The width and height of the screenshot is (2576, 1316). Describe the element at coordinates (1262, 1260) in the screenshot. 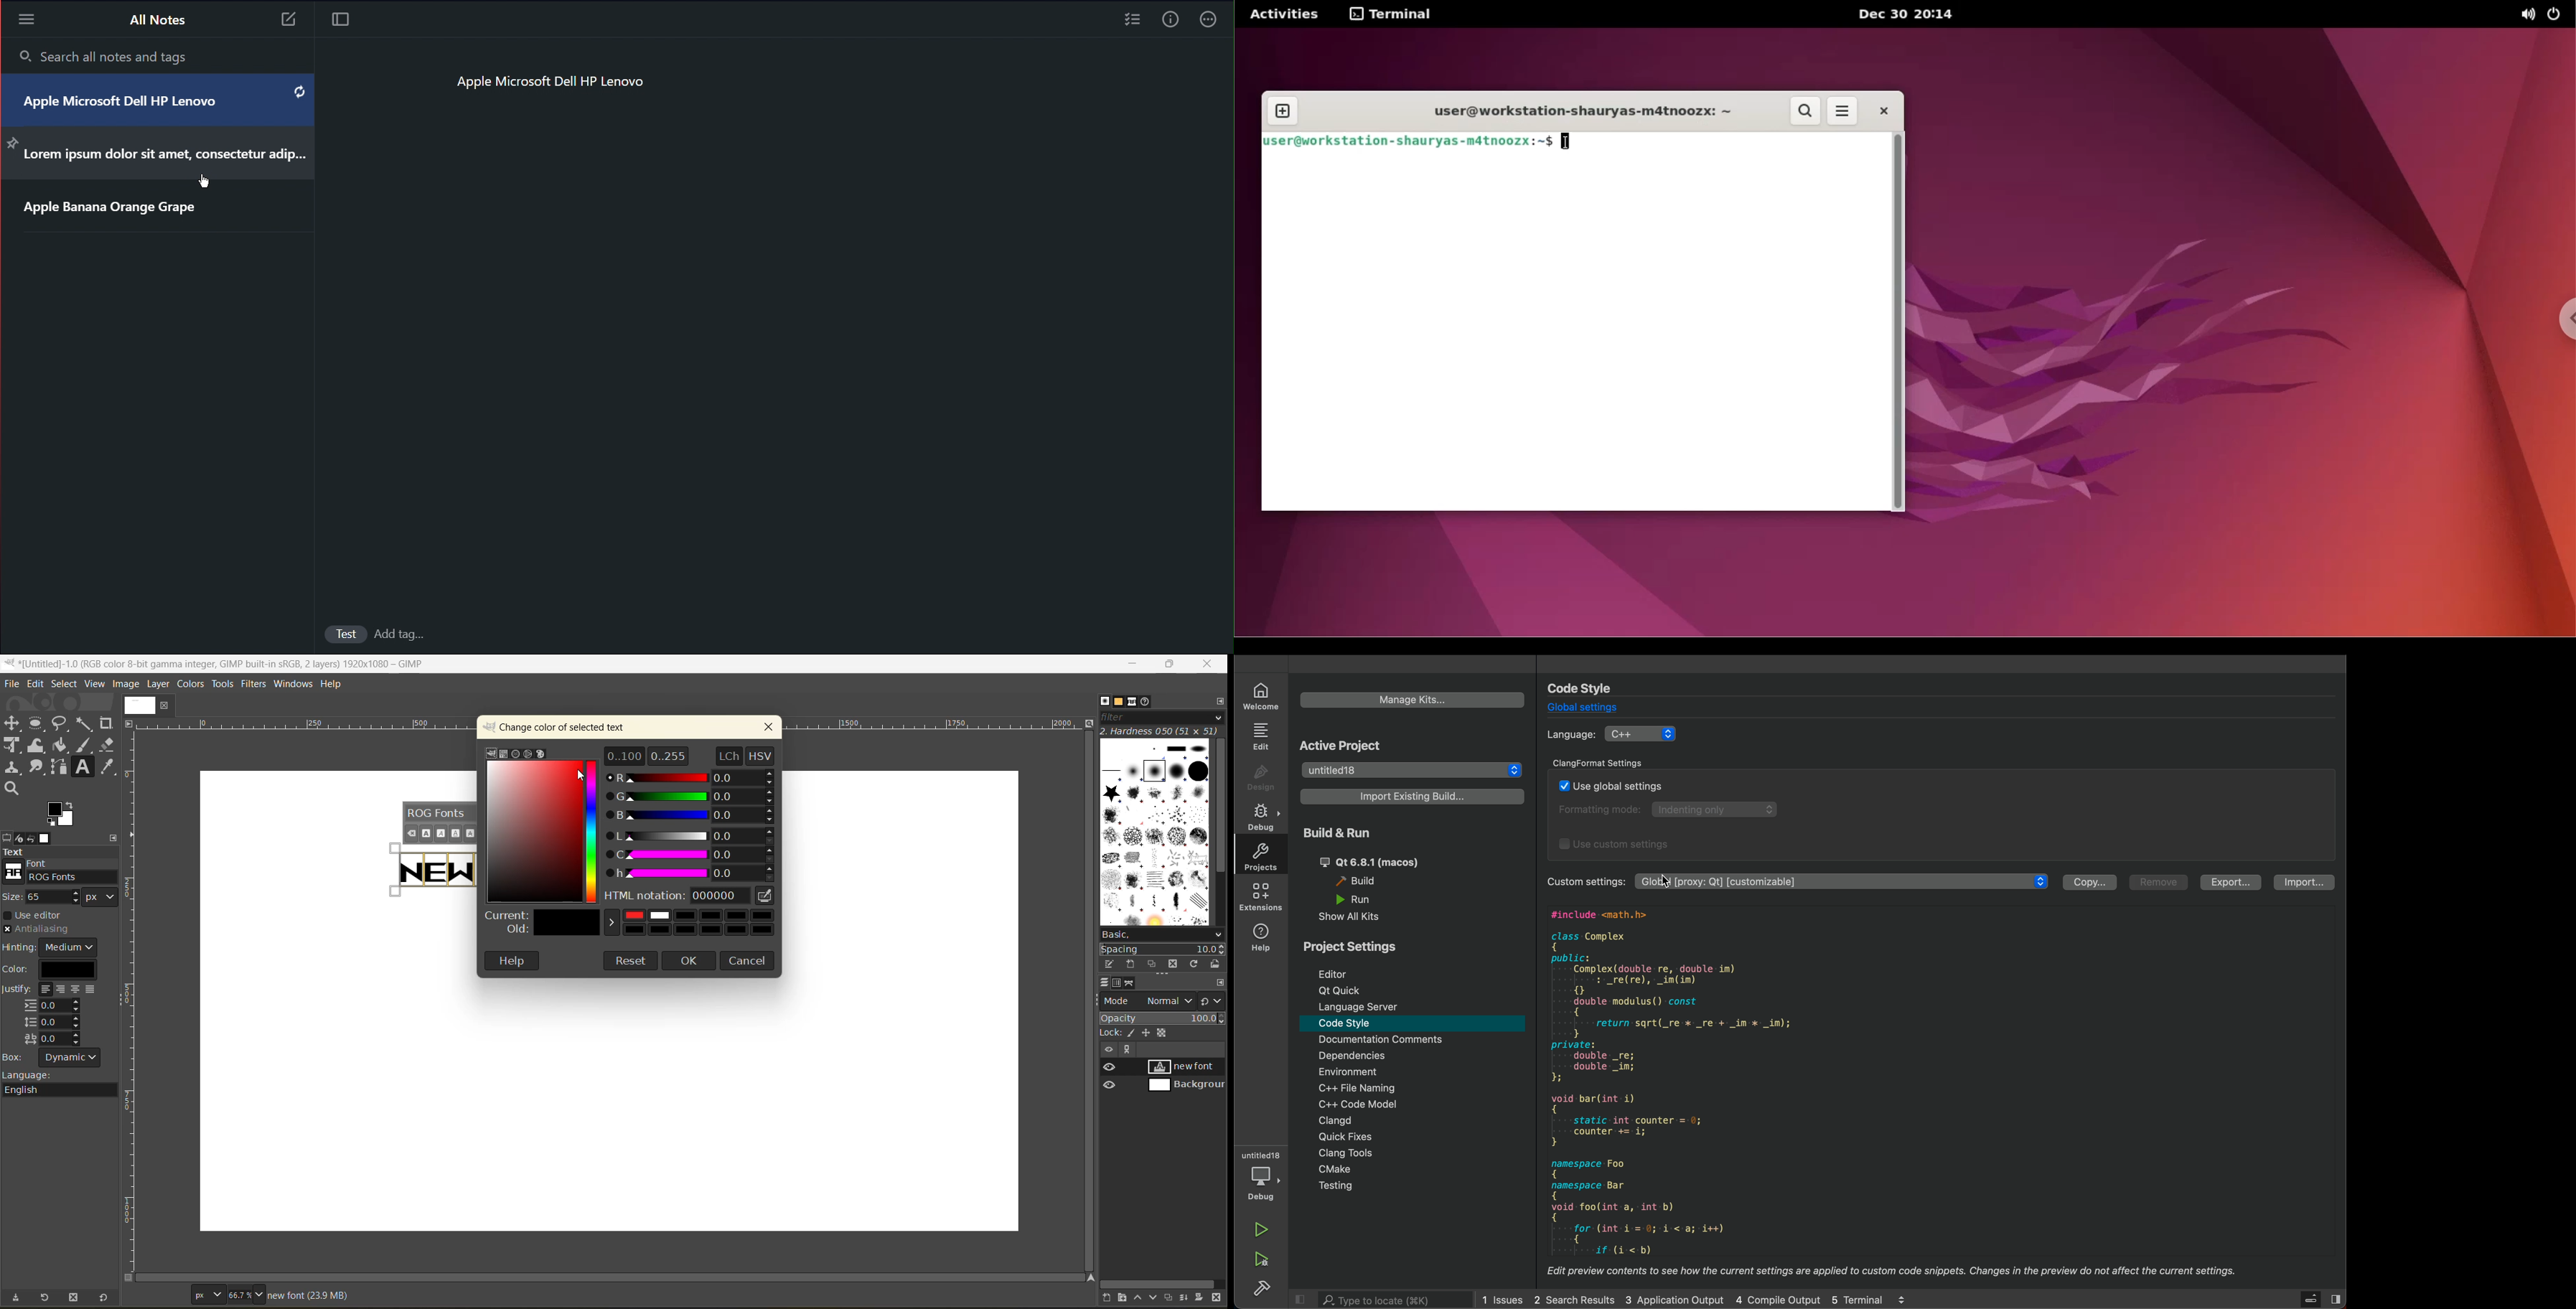

I see `run debug` at that location.